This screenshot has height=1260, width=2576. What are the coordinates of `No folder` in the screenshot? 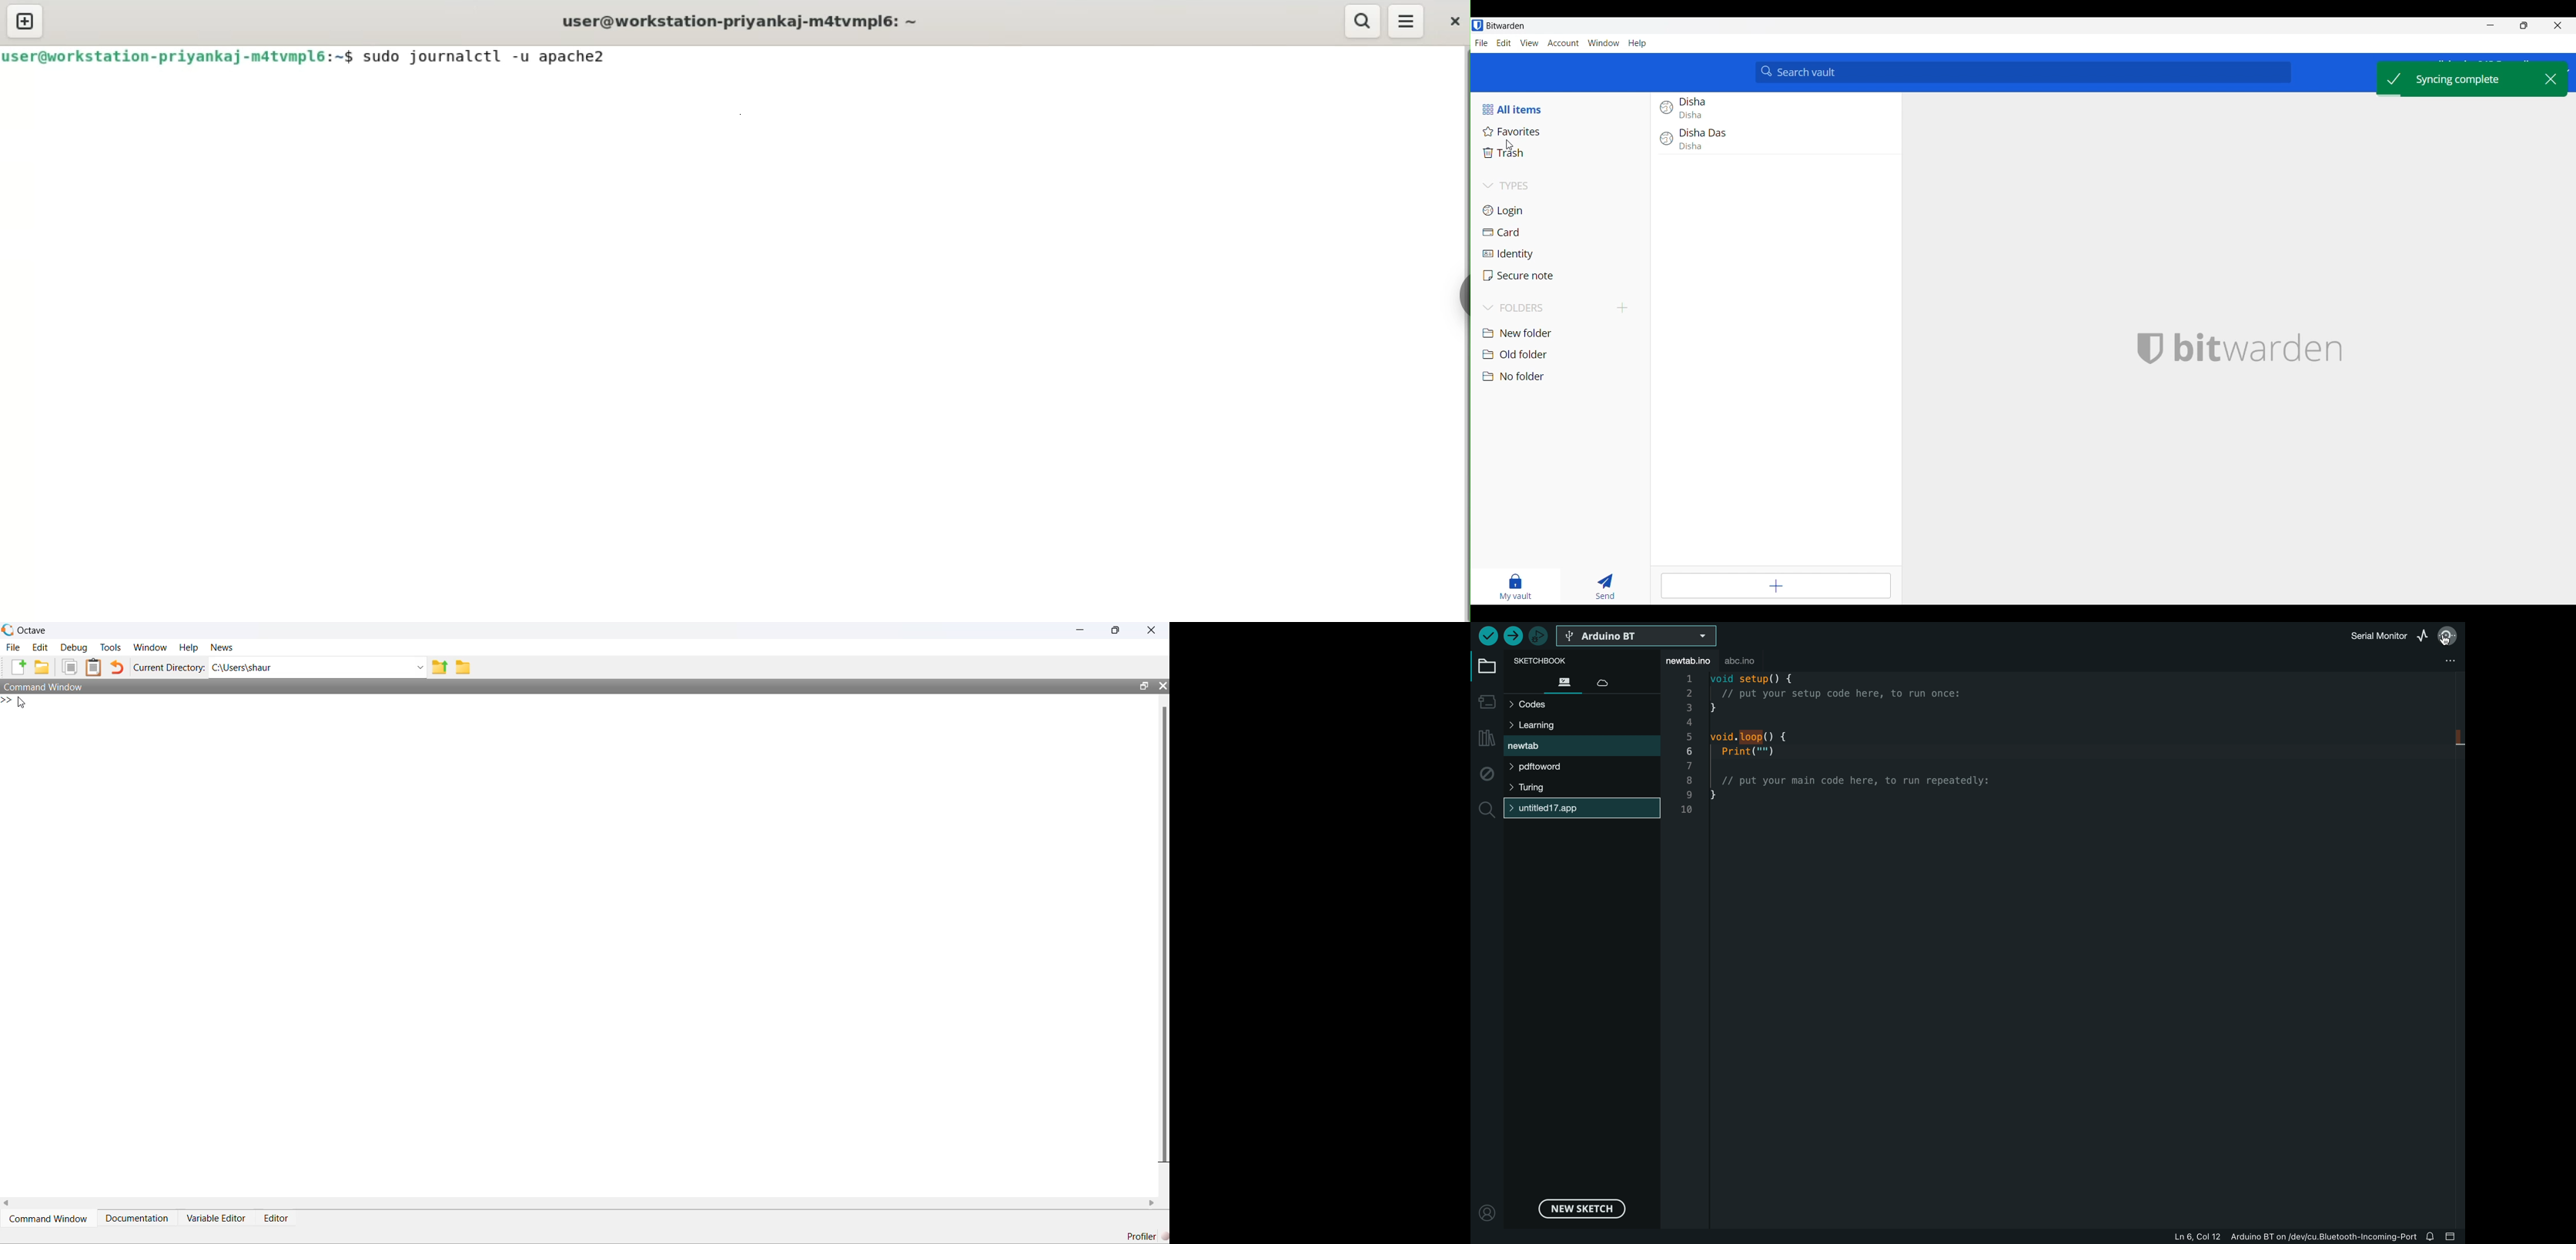 It's located at (1563, 377).